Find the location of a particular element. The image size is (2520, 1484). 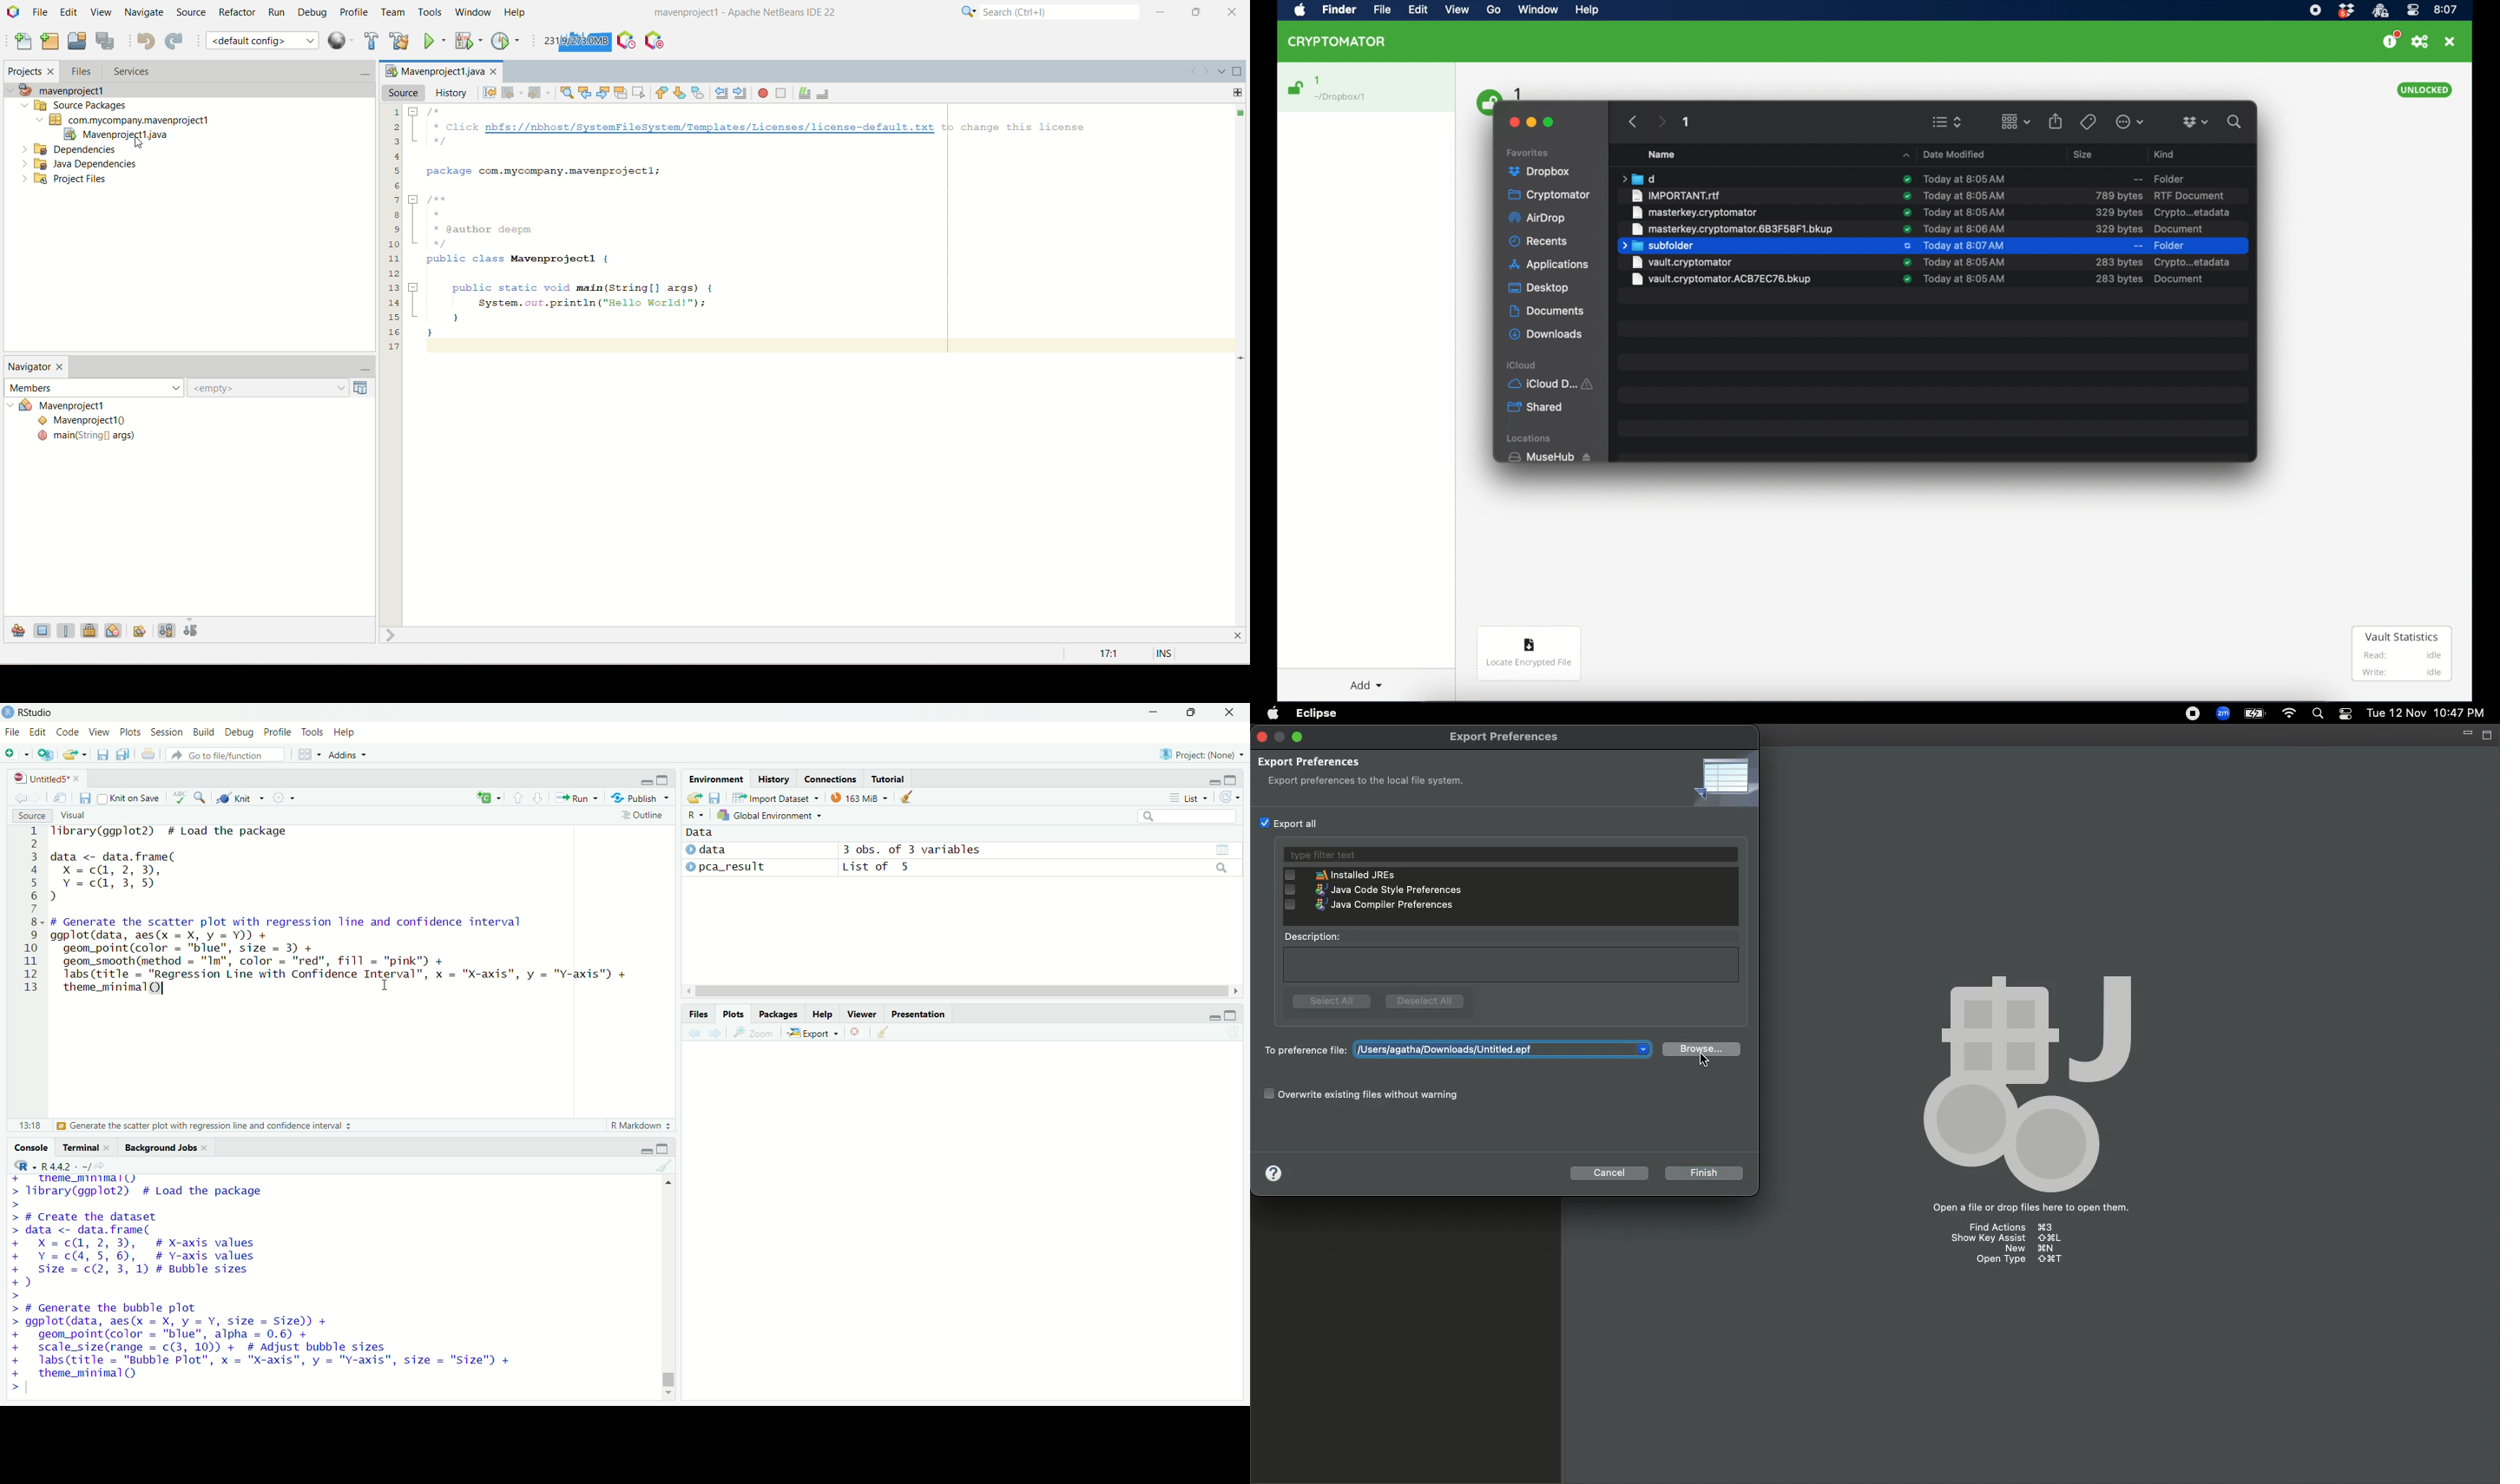

mavenproject1.java is located at coordinates (117, 136).